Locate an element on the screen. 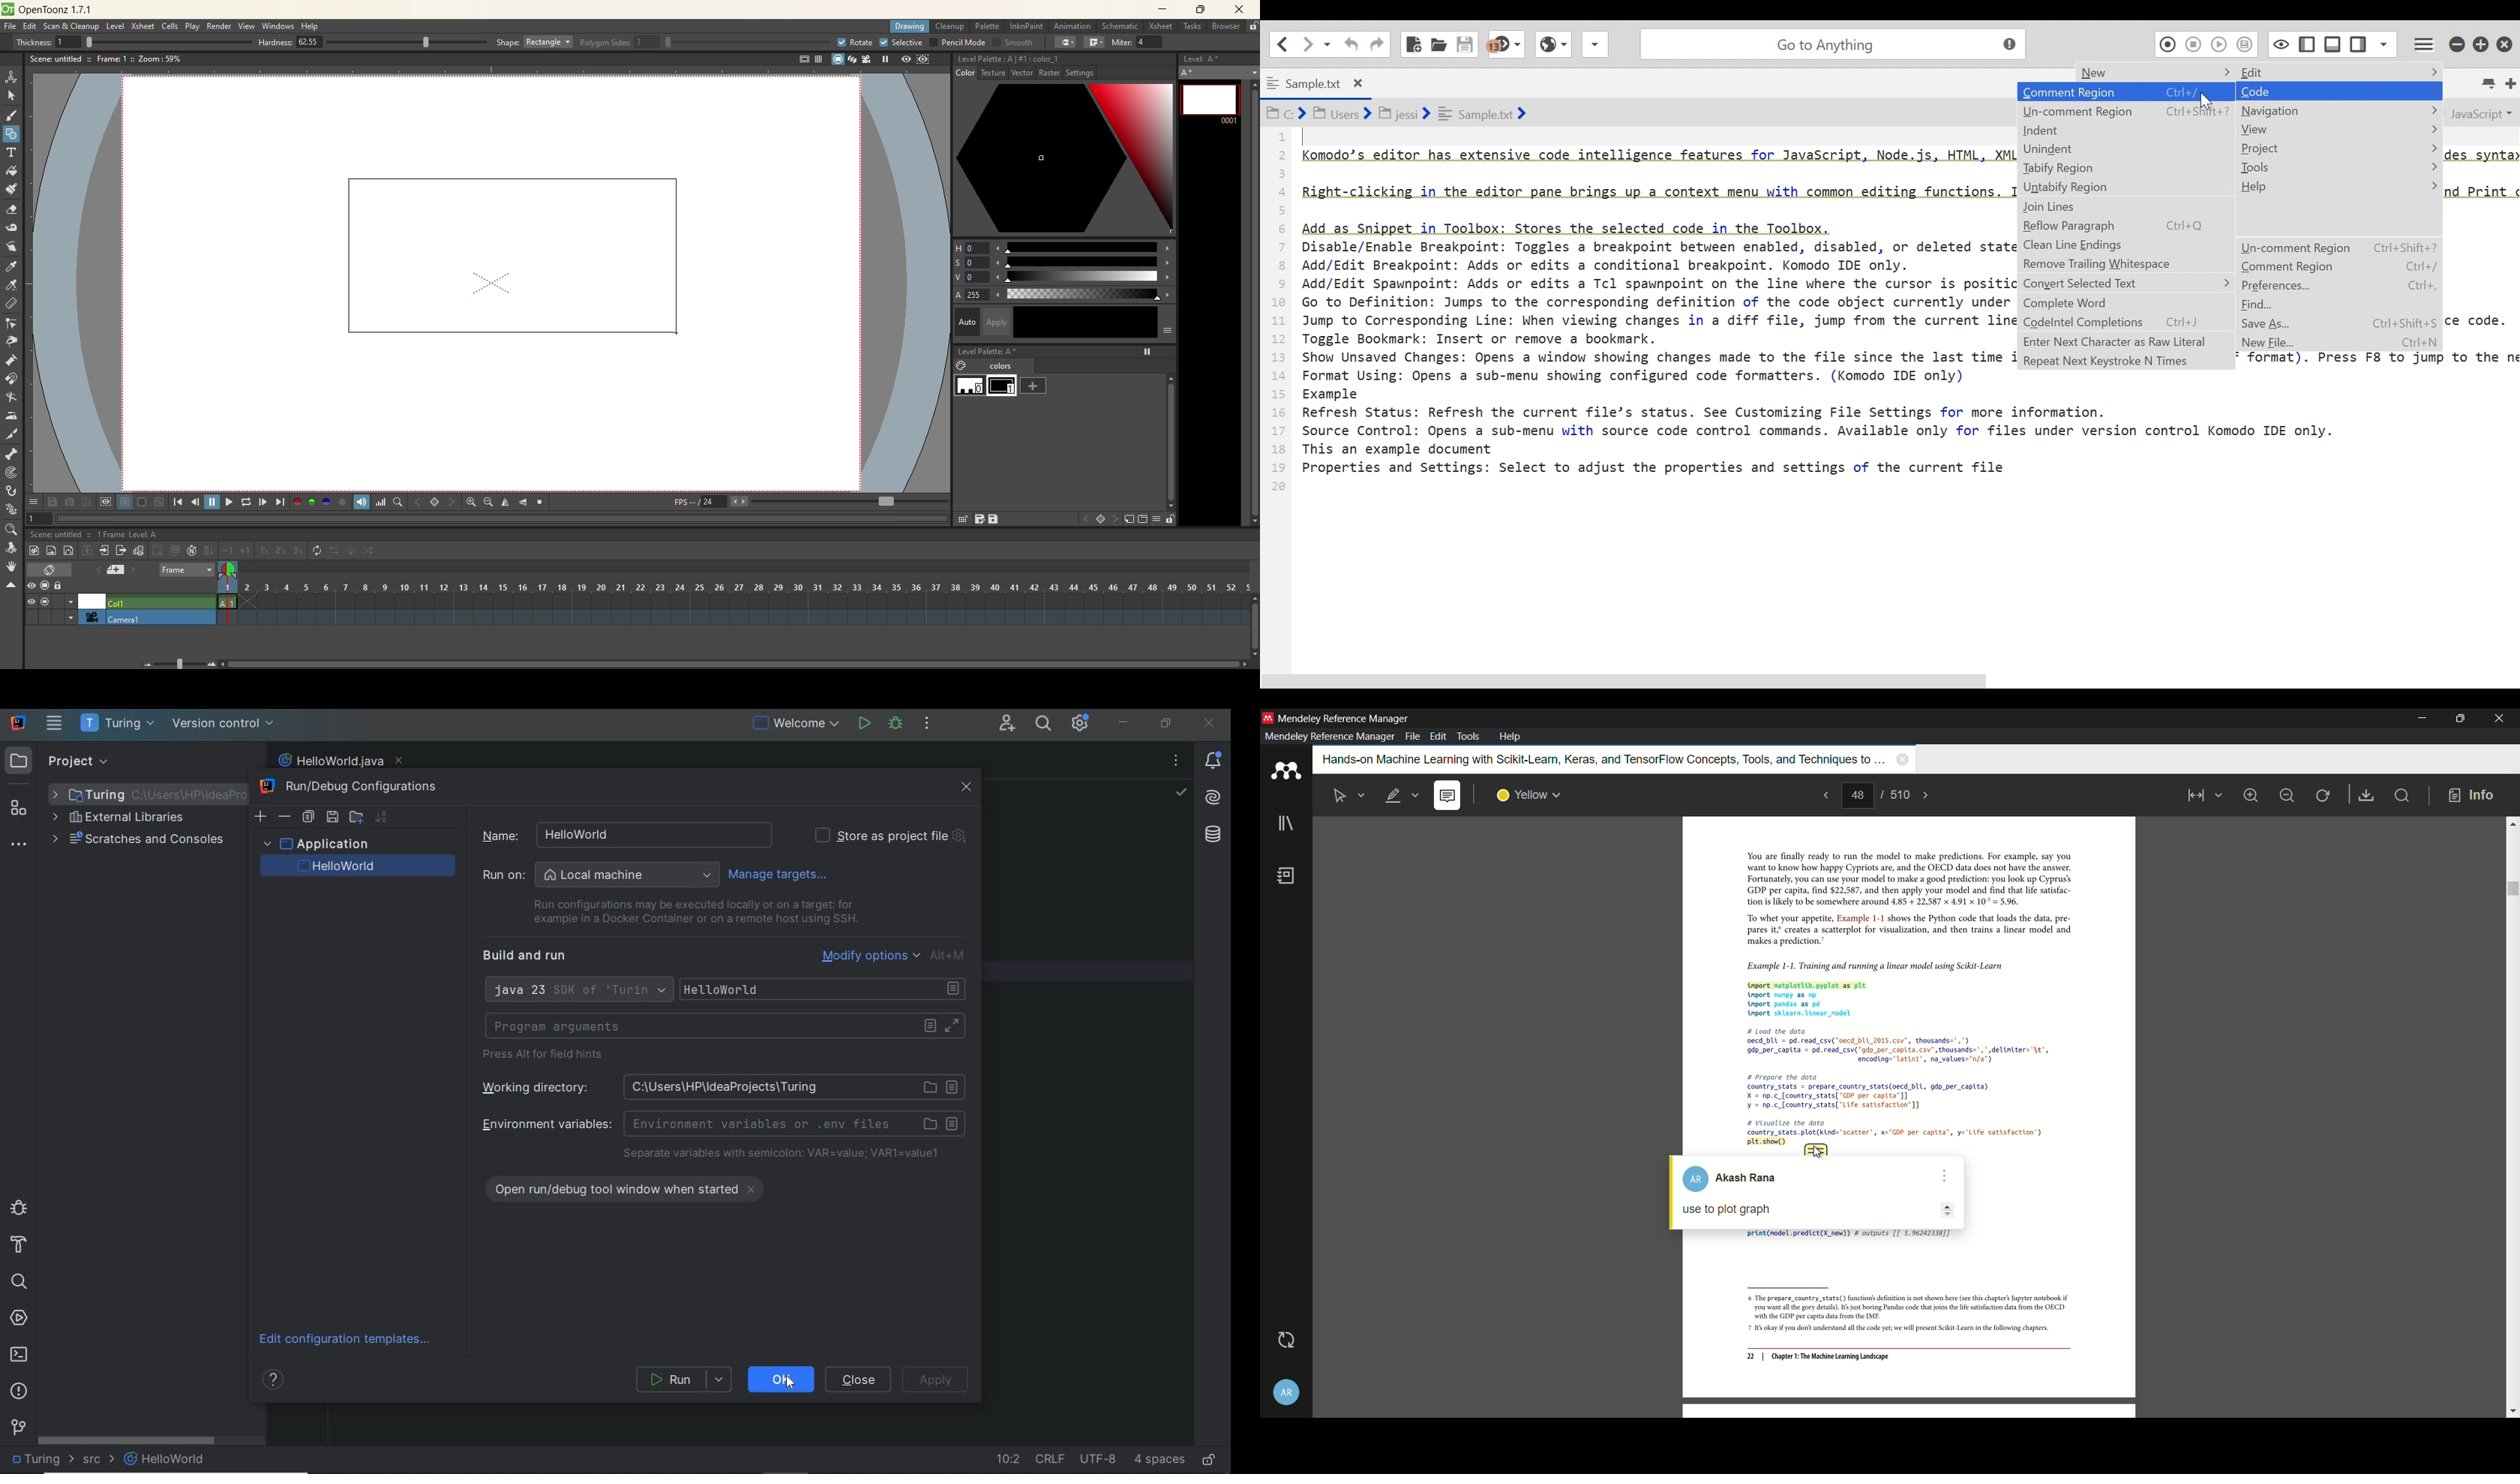 This screenshot has height=1484, width=2520. Reset Setting is located at coordinates (1075, 75).